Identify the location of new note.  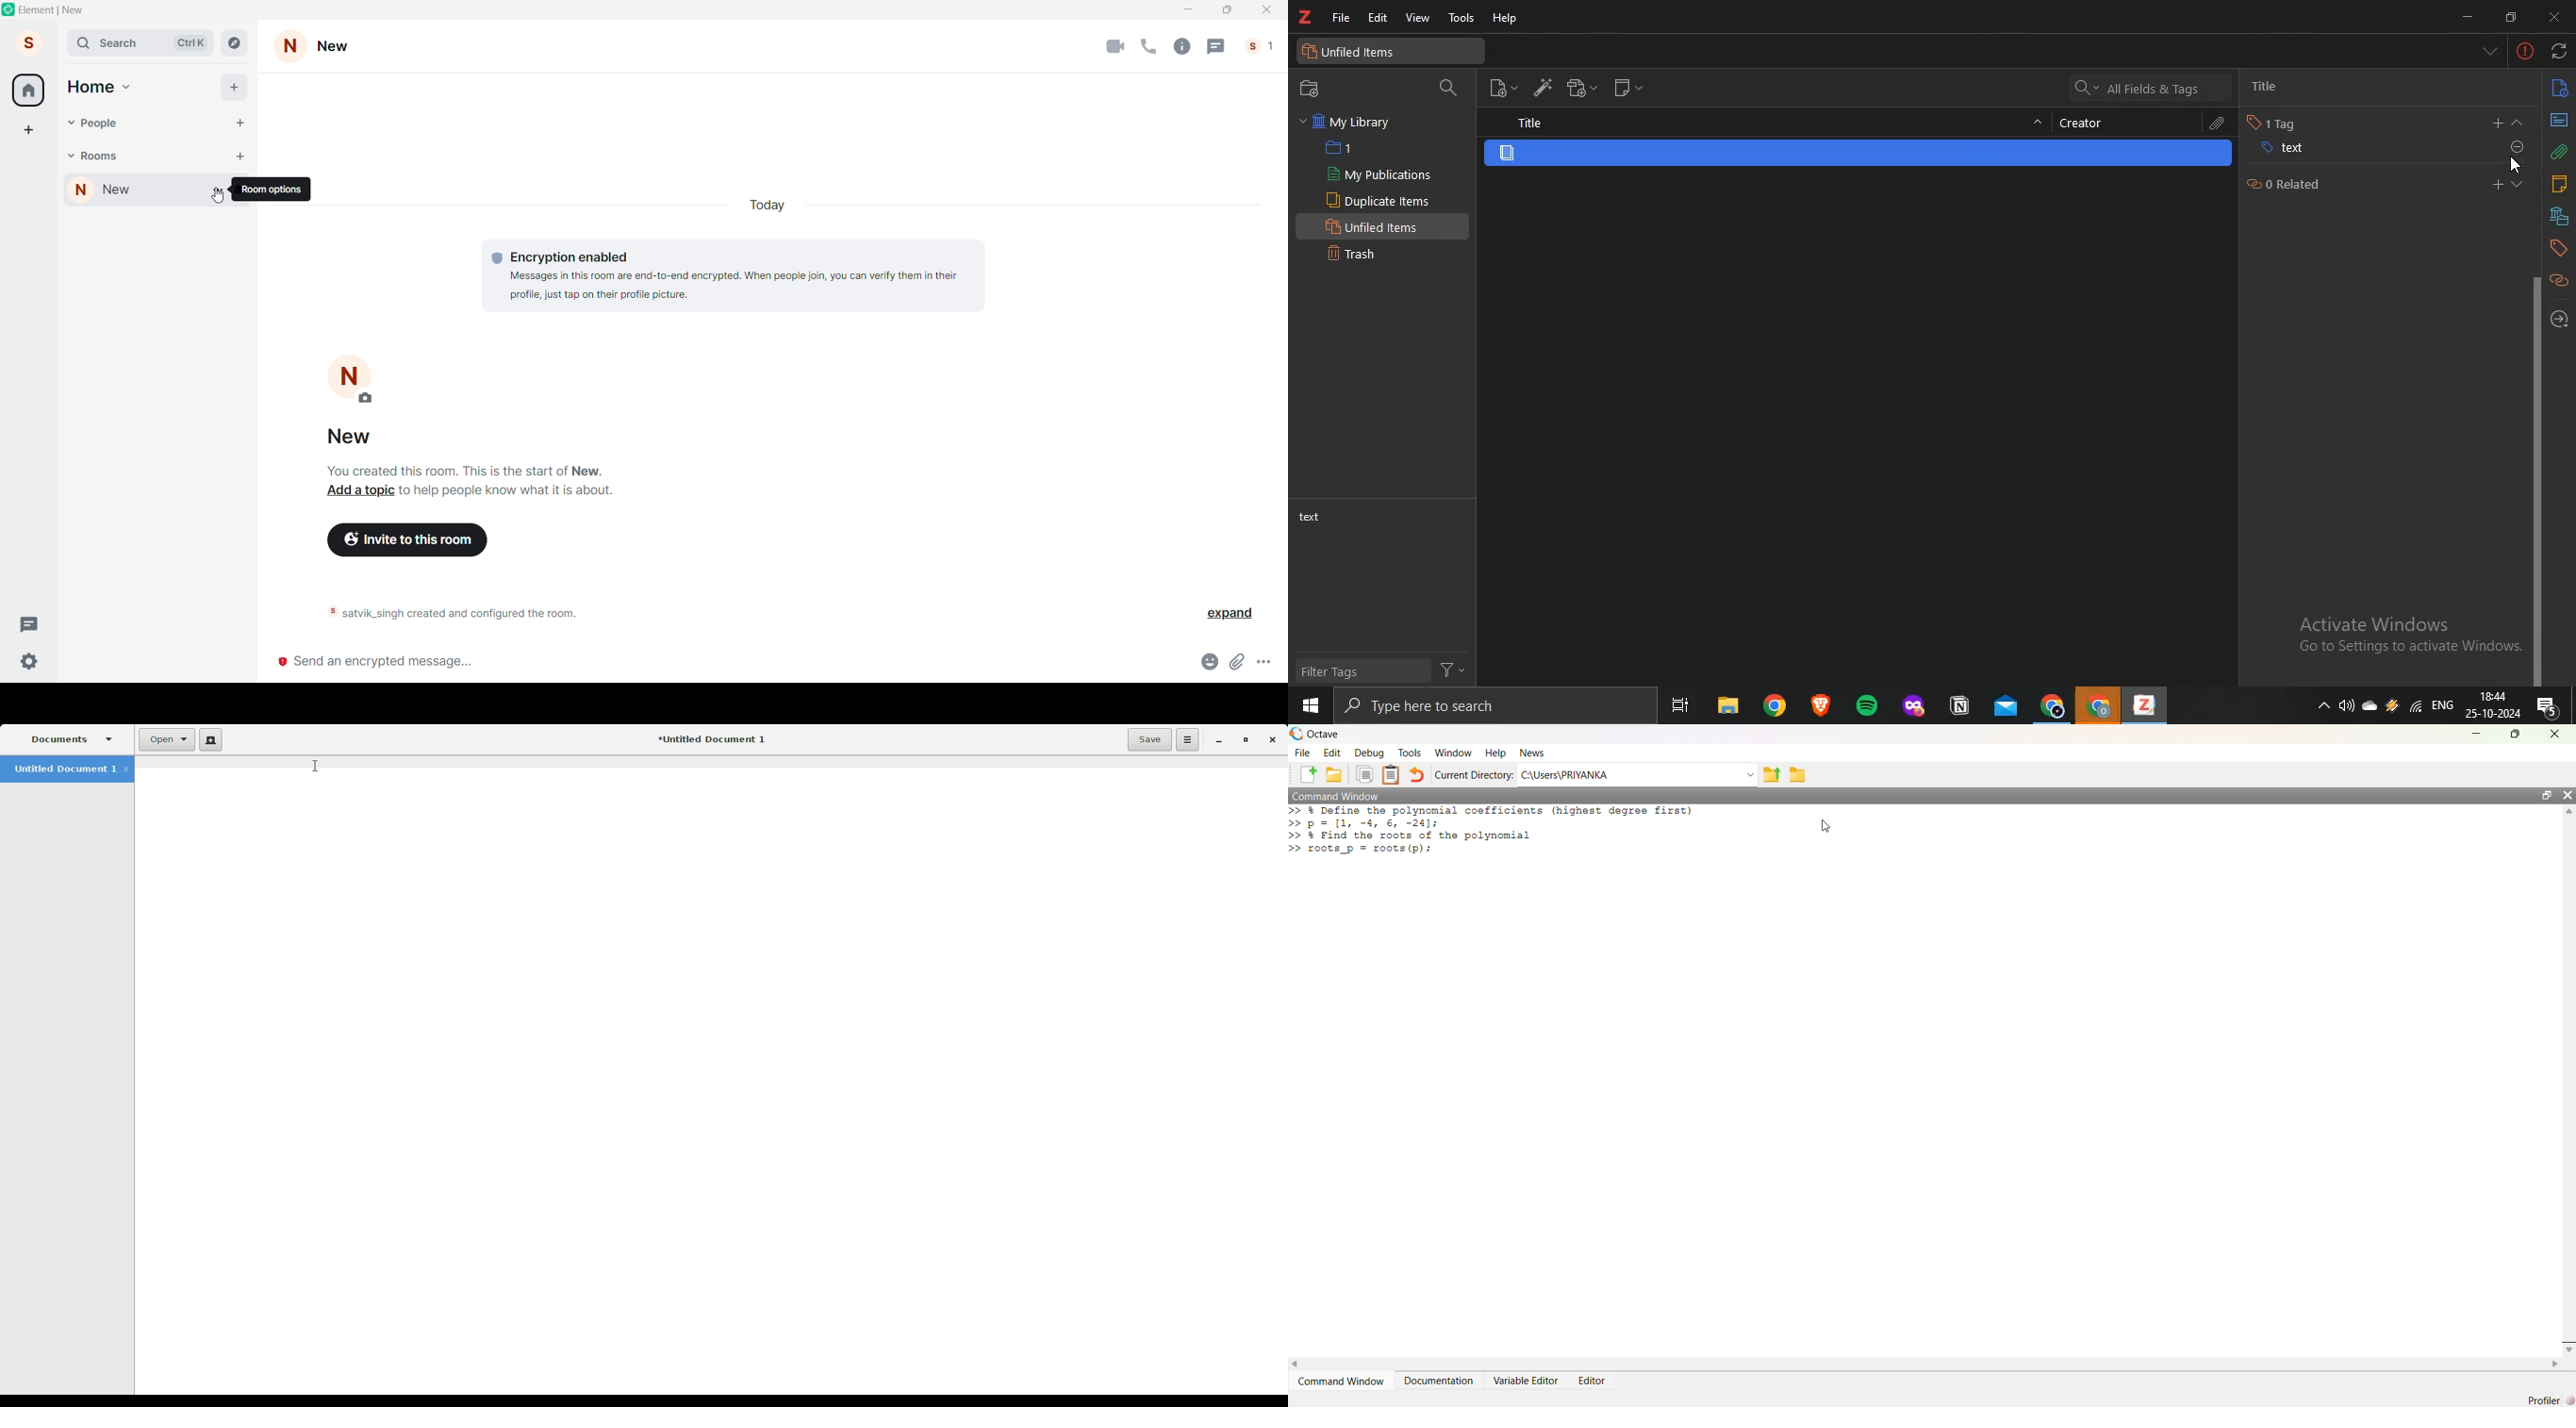
(1632, 88).